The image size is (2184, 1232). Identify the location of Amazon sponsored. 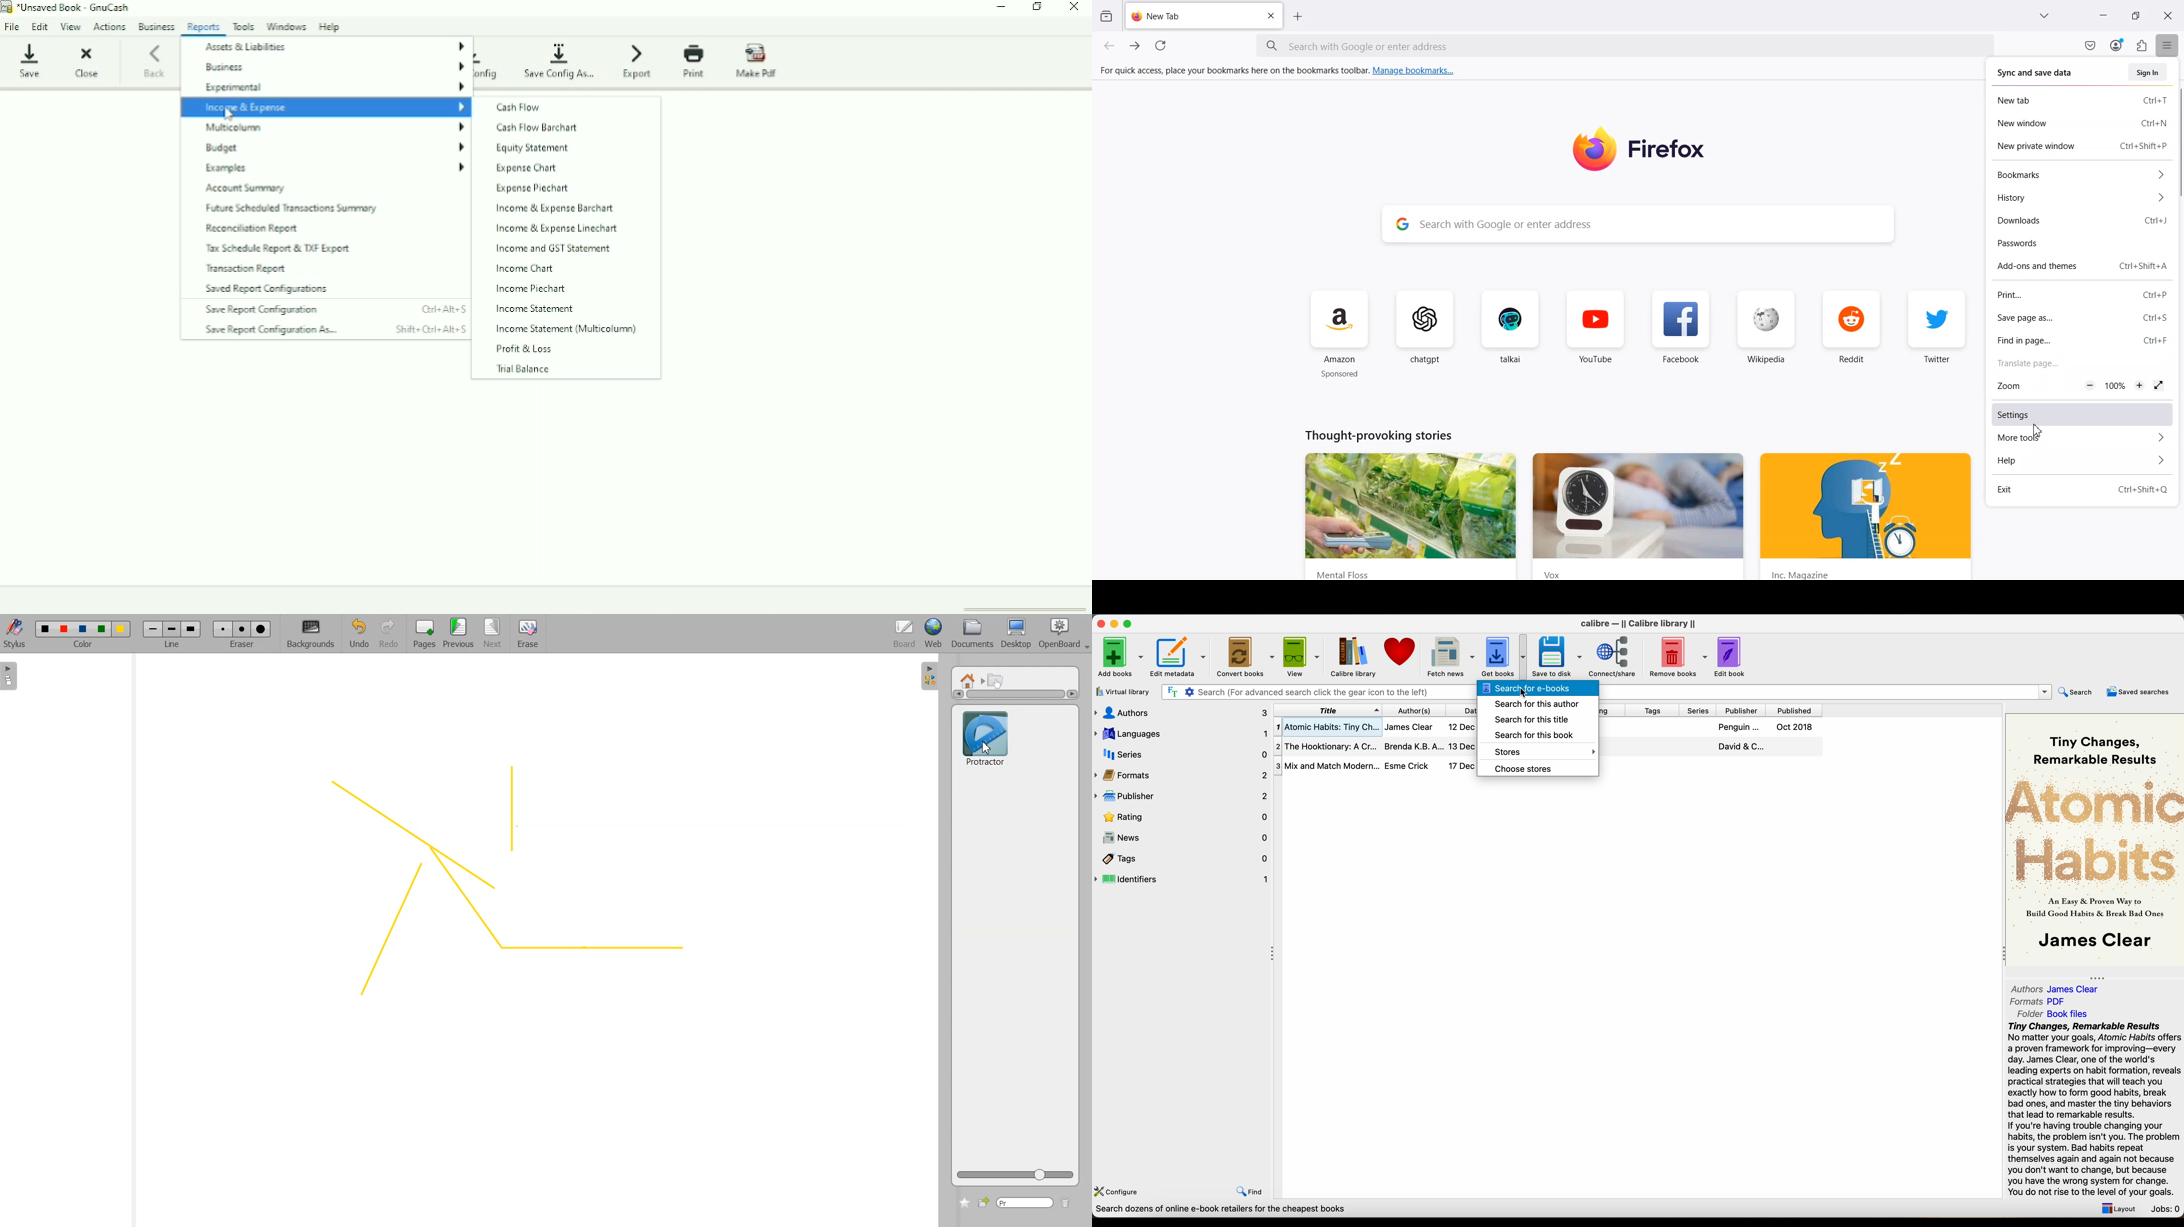
(1341, 335).